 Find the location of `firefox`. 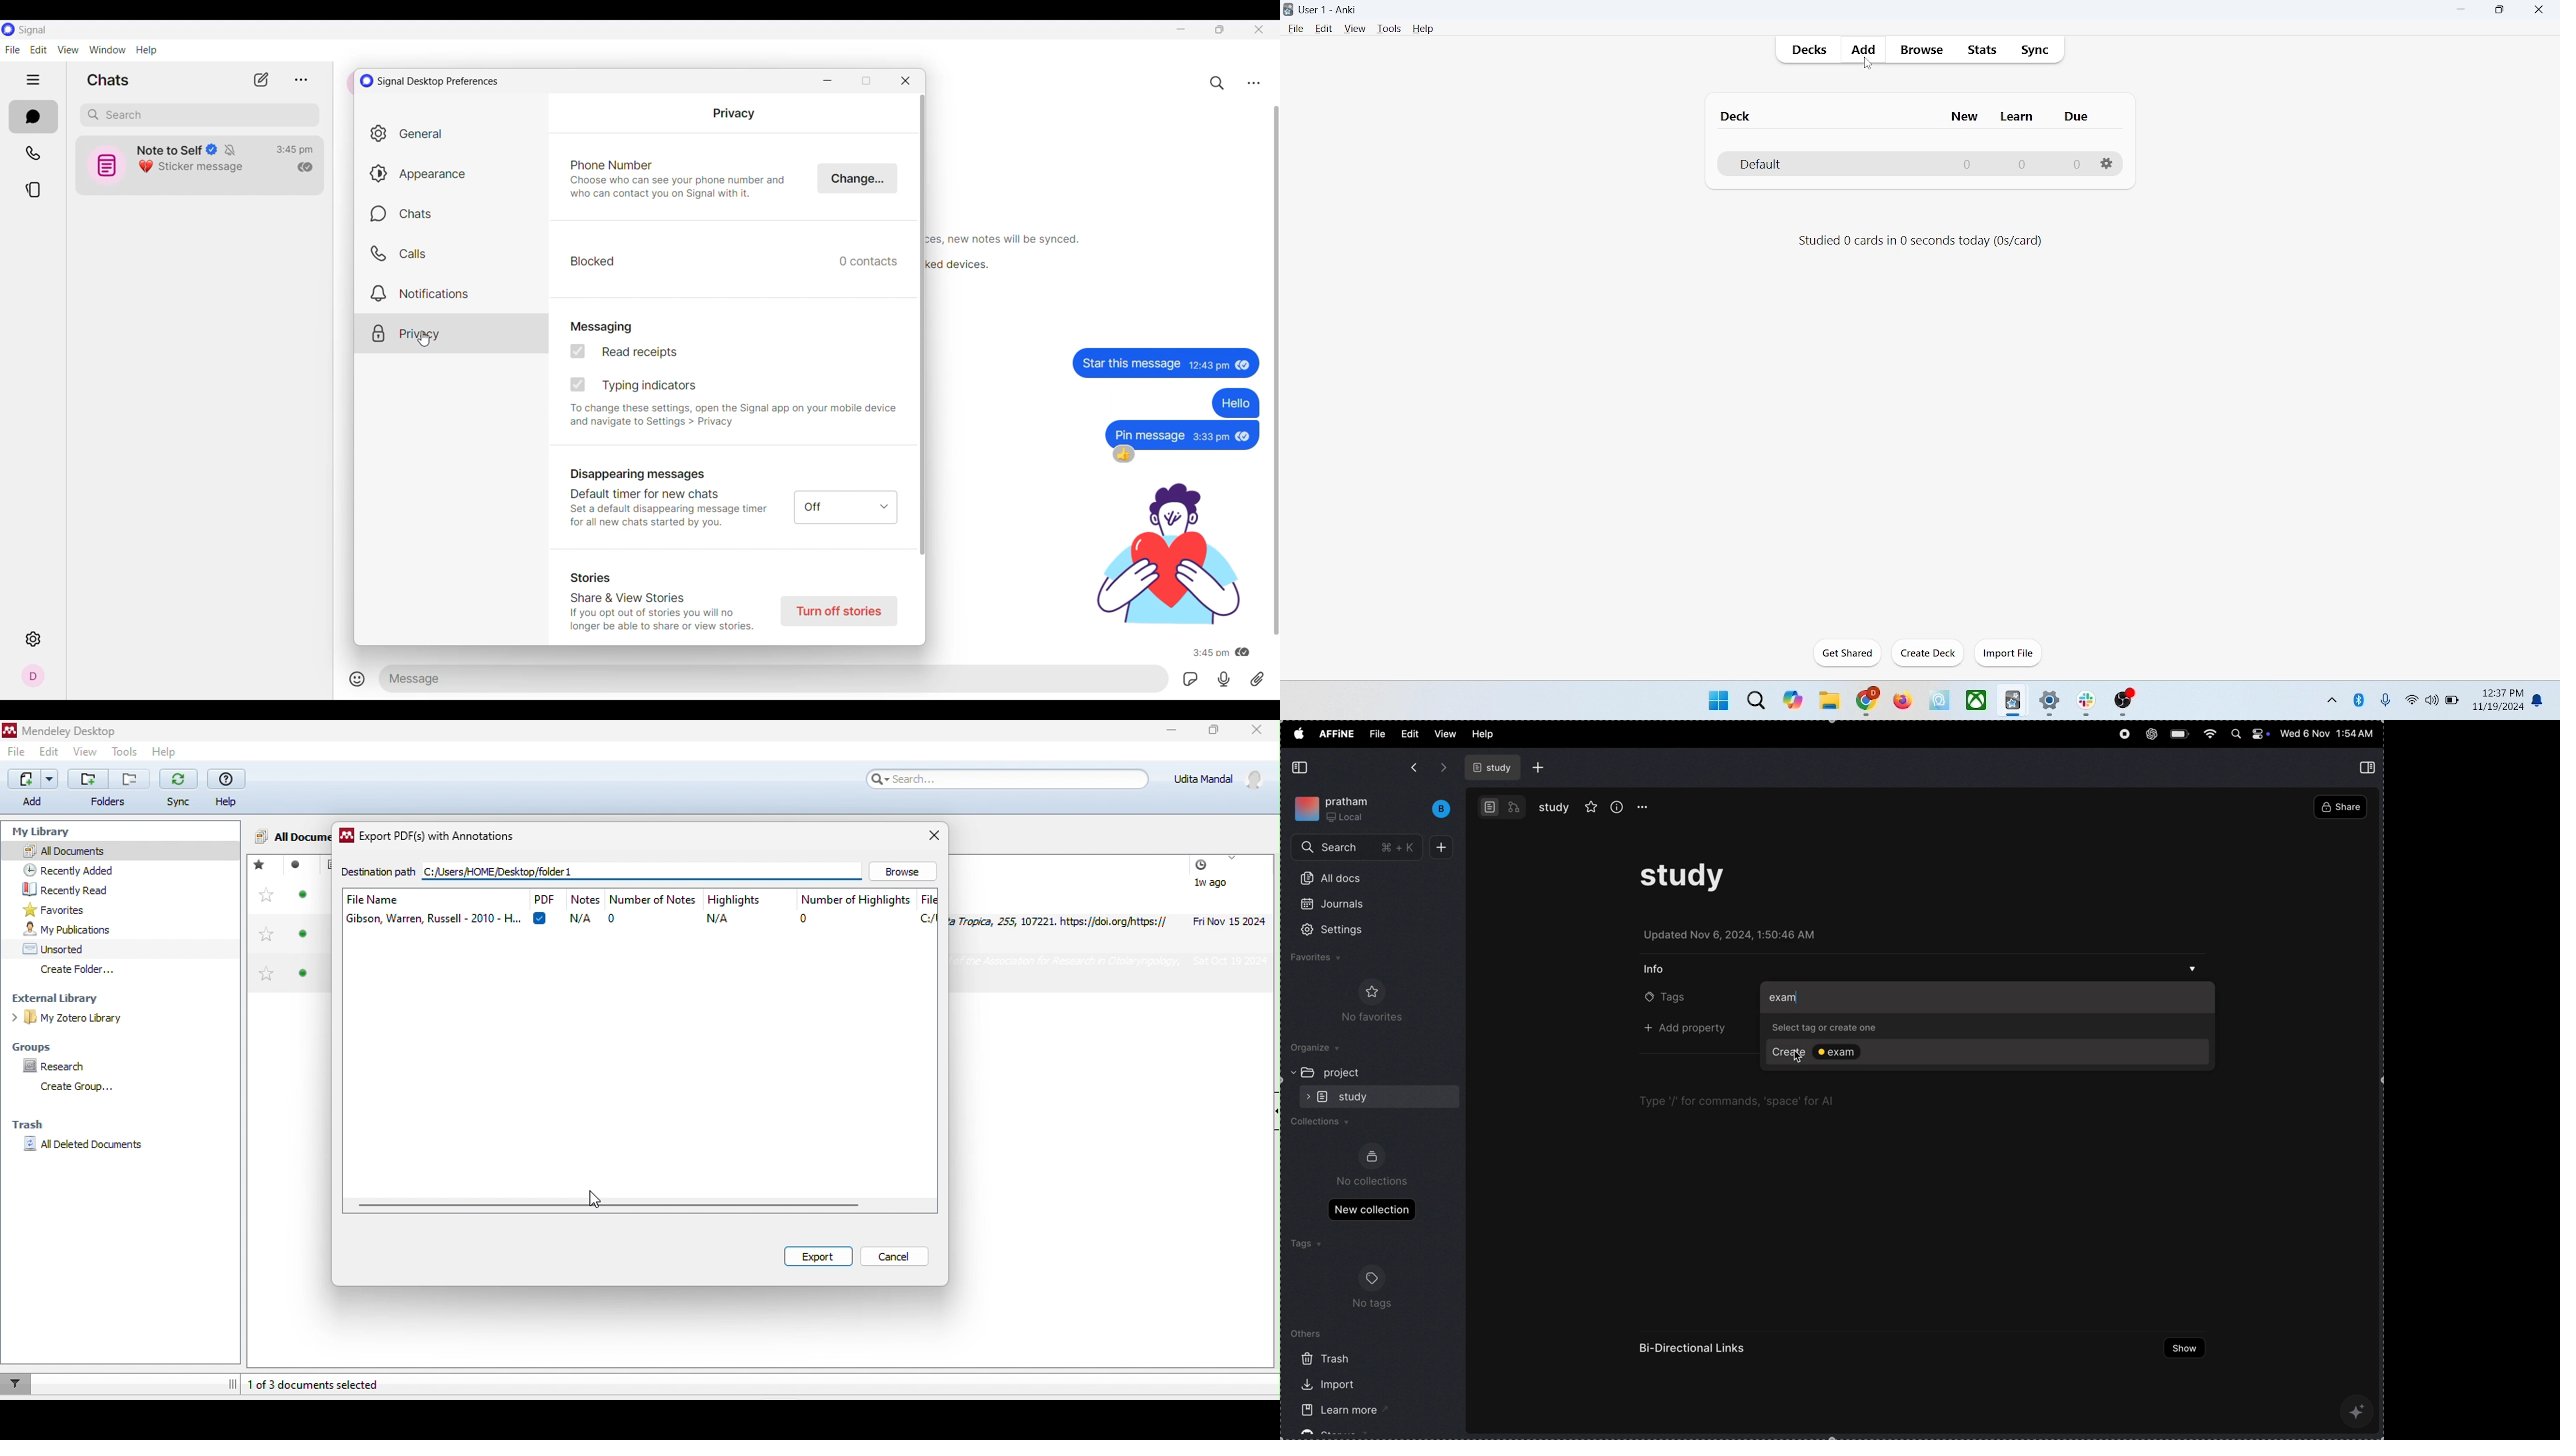

firefox is located at coordinates (1902, 701).